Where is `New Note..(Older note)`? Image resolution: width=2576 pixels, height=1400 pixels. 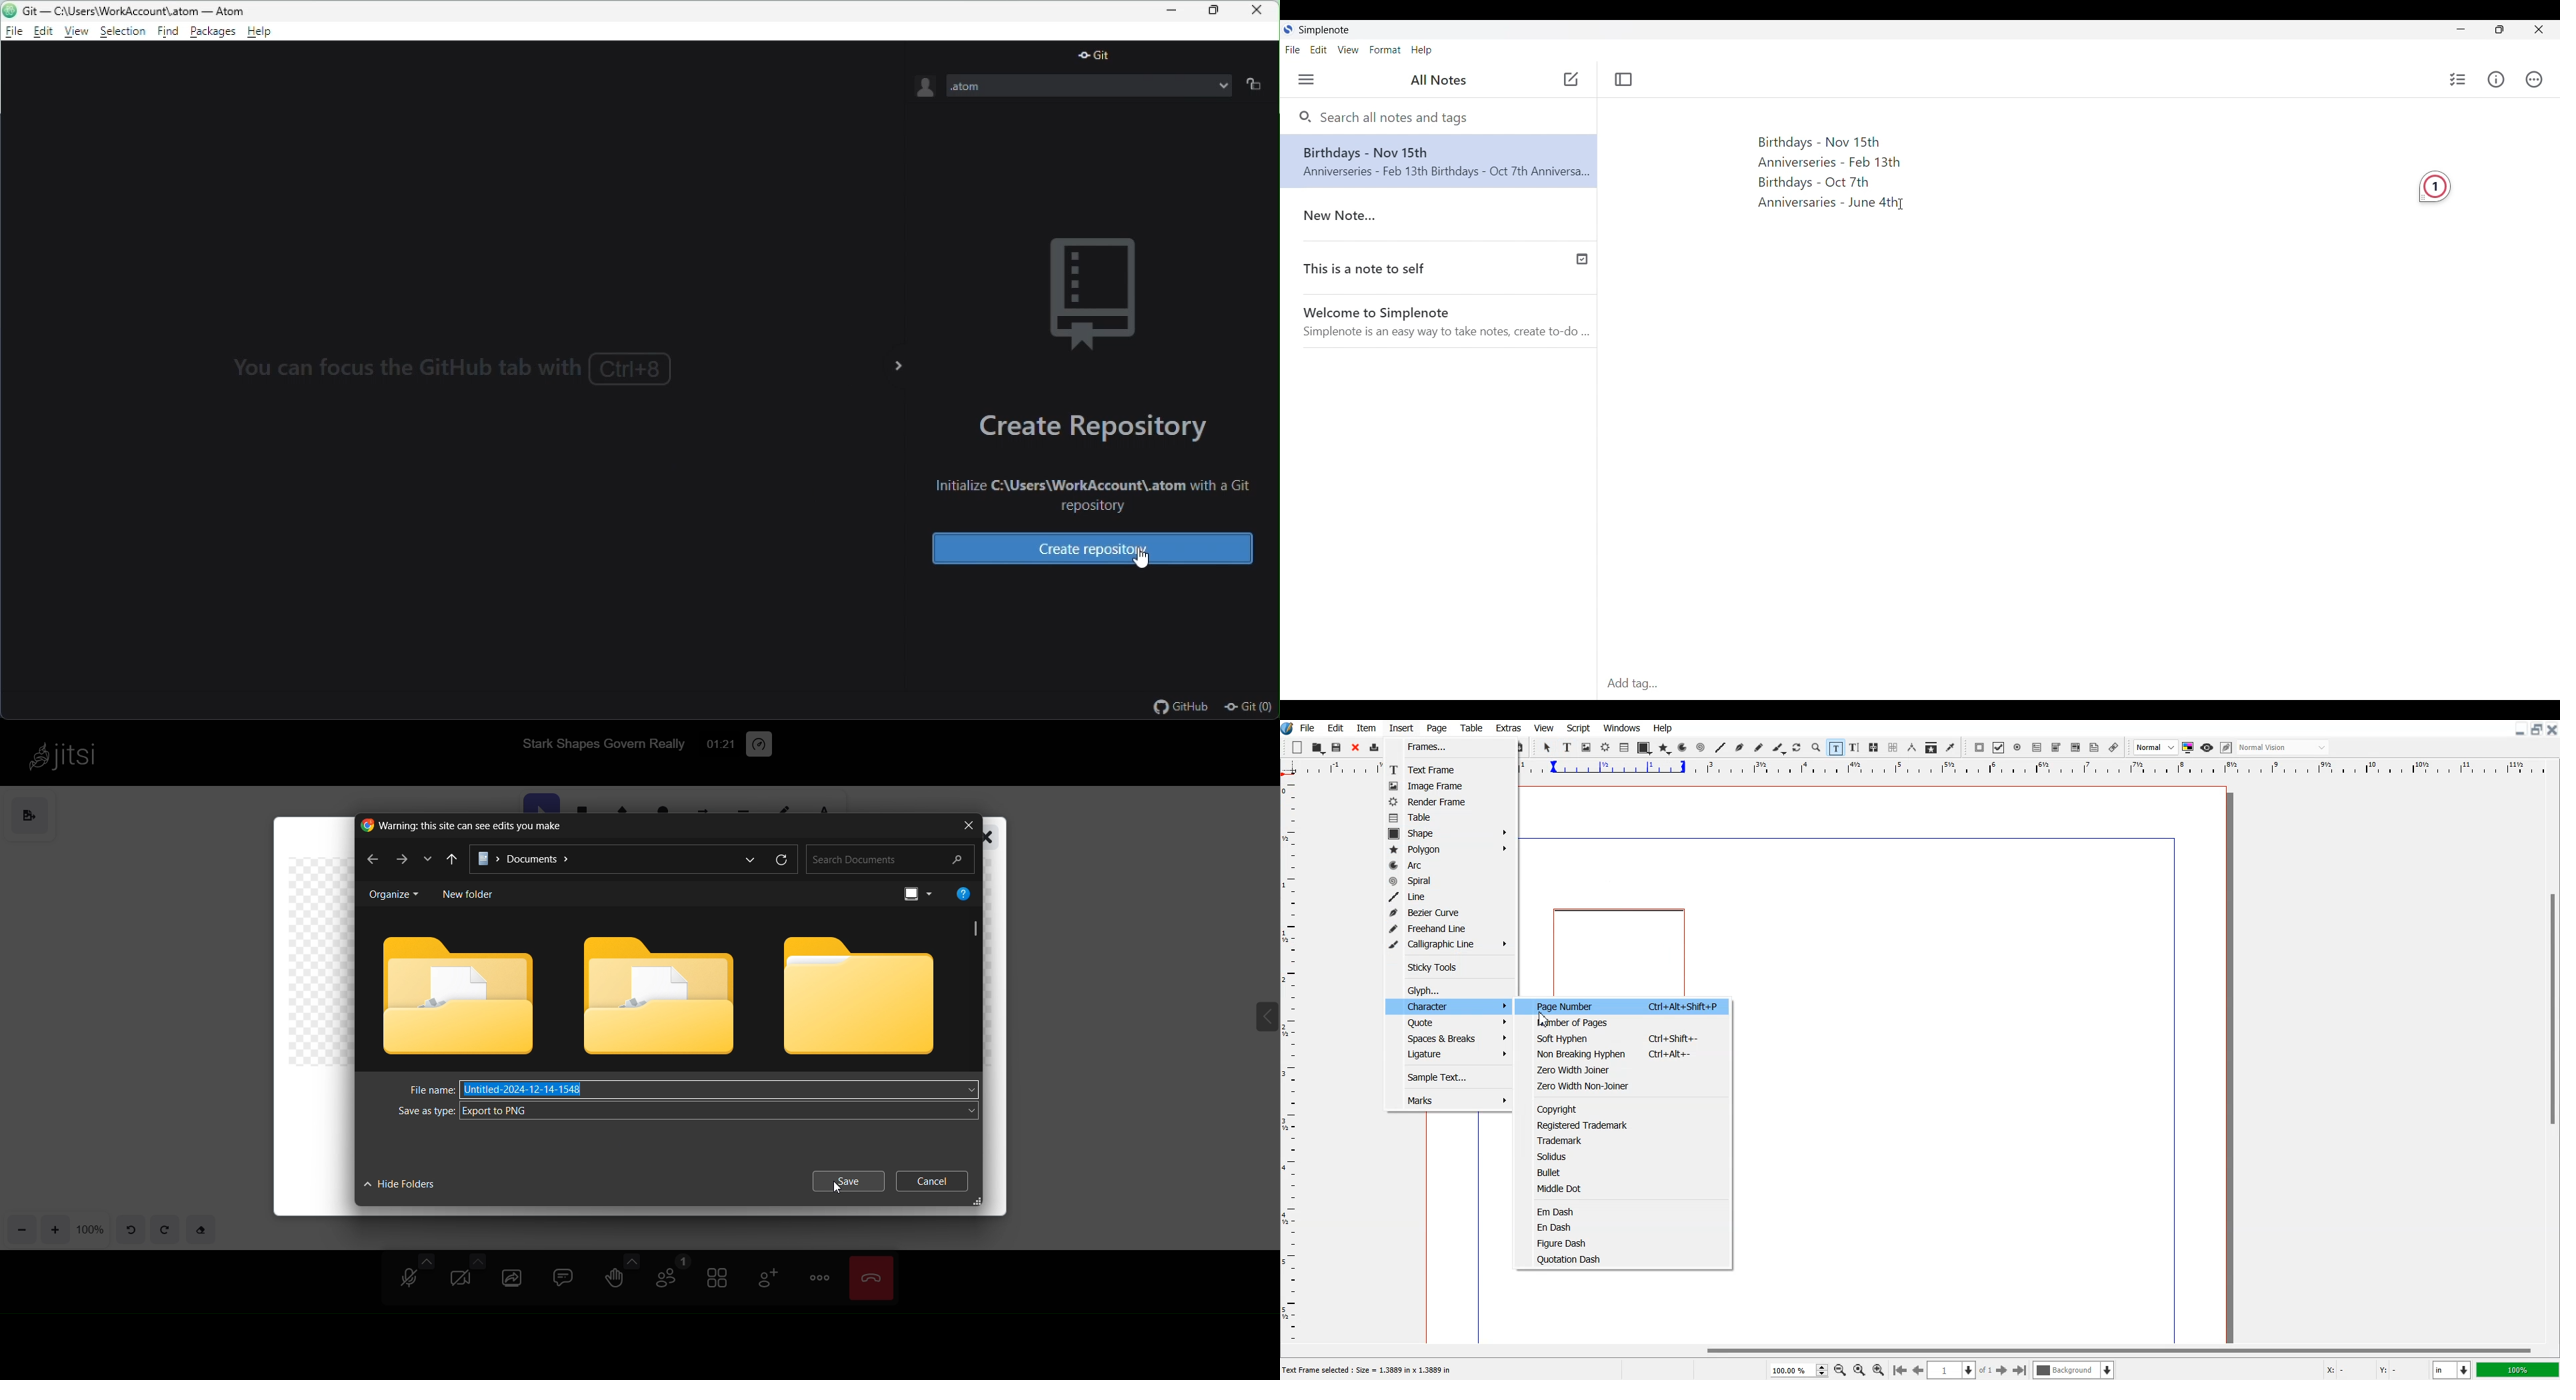
New Note..(Older note) is located at coordinates (1442, 216).